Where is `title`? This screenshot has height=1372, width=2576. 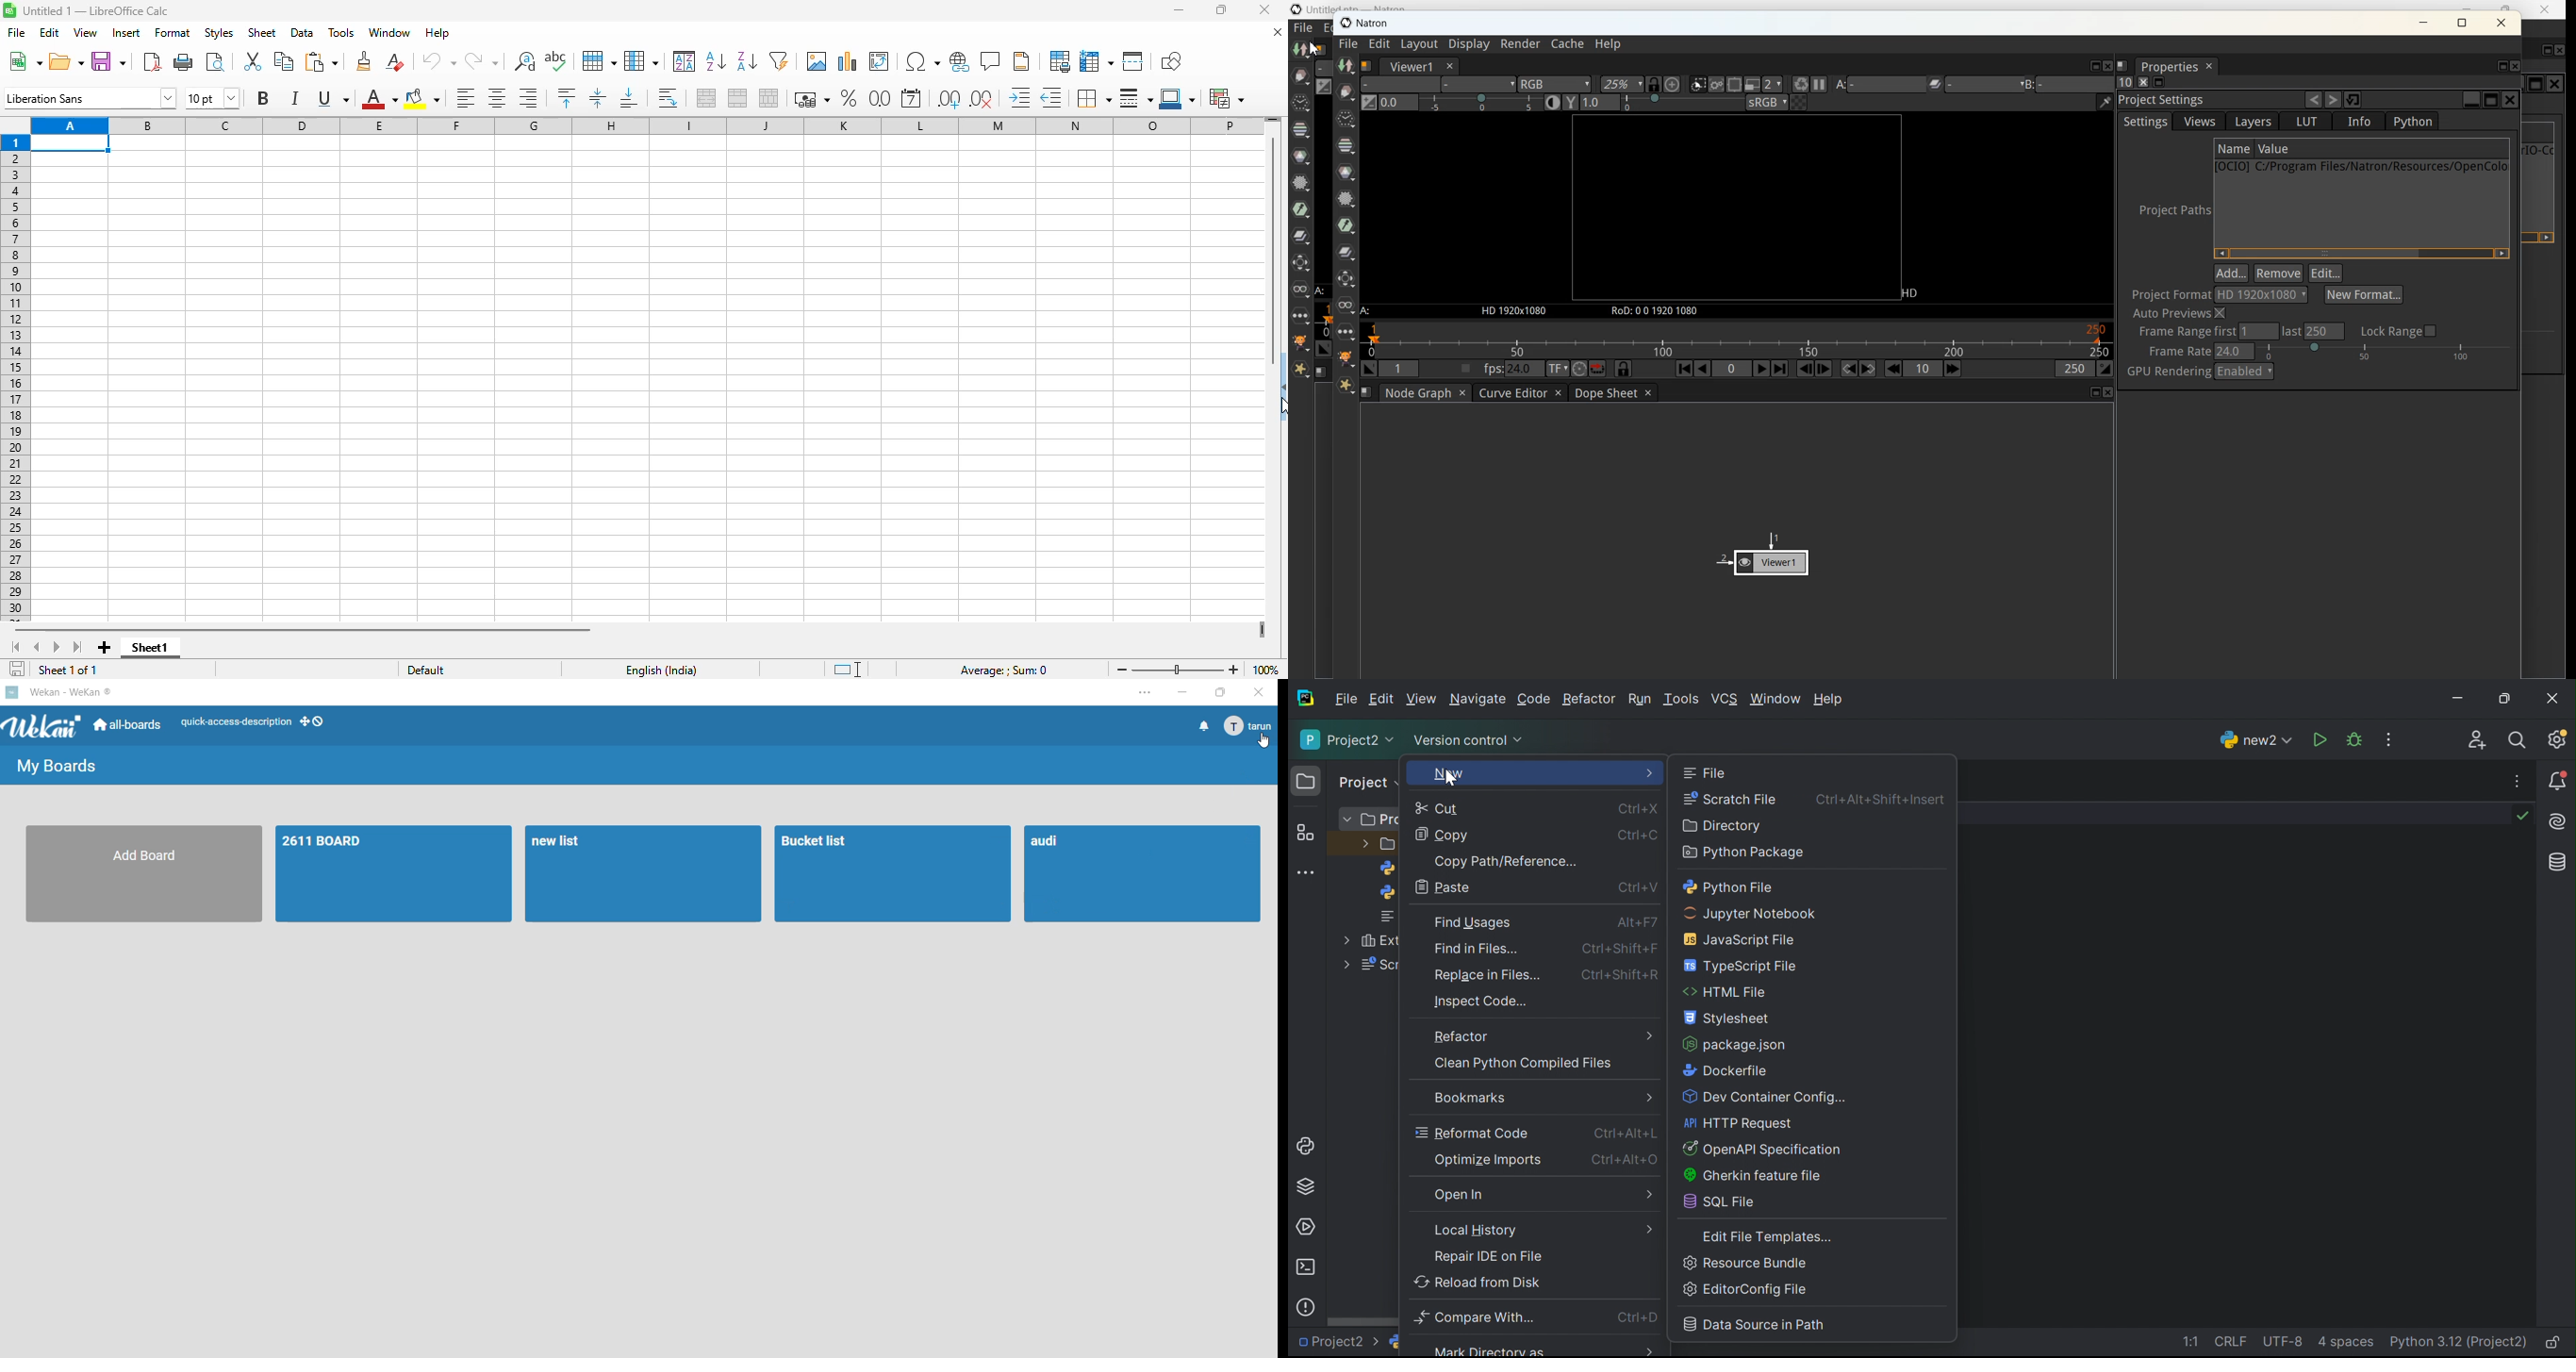
title is located at coordinates (96, 10).